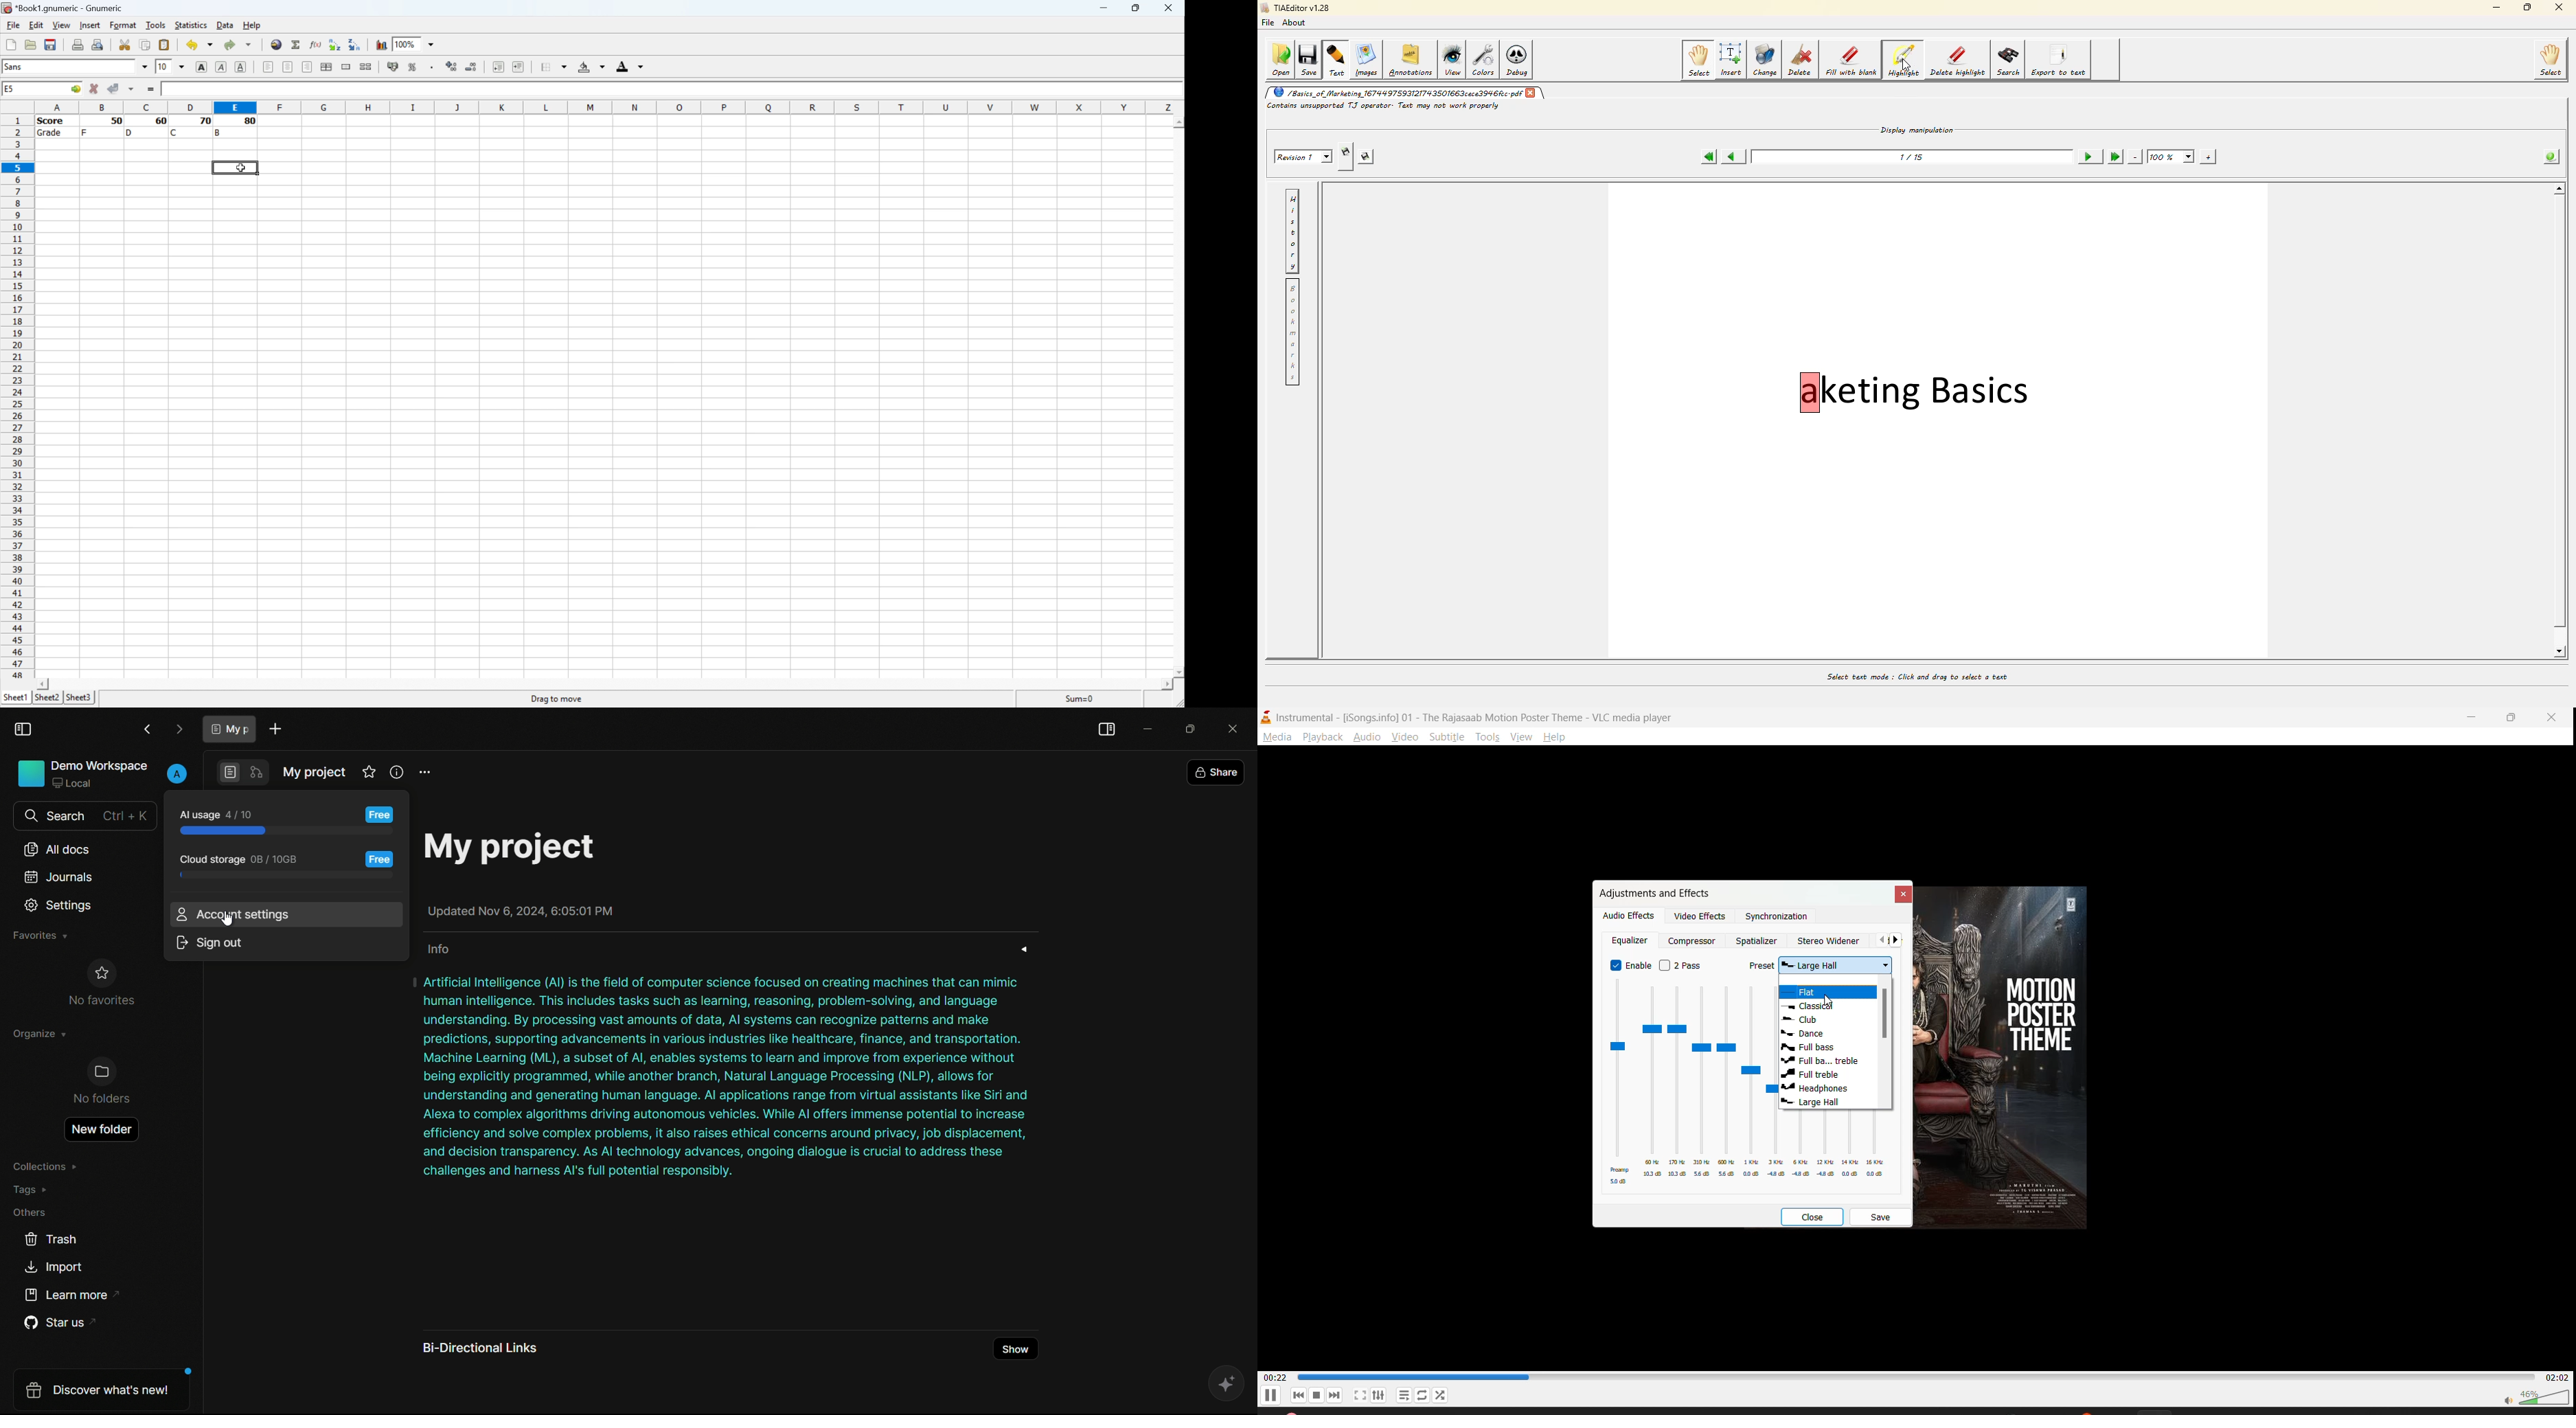  What do you see at coordinates (1899, 941) in the screenshot?
I see `next` at bounding box center [1899, 941].